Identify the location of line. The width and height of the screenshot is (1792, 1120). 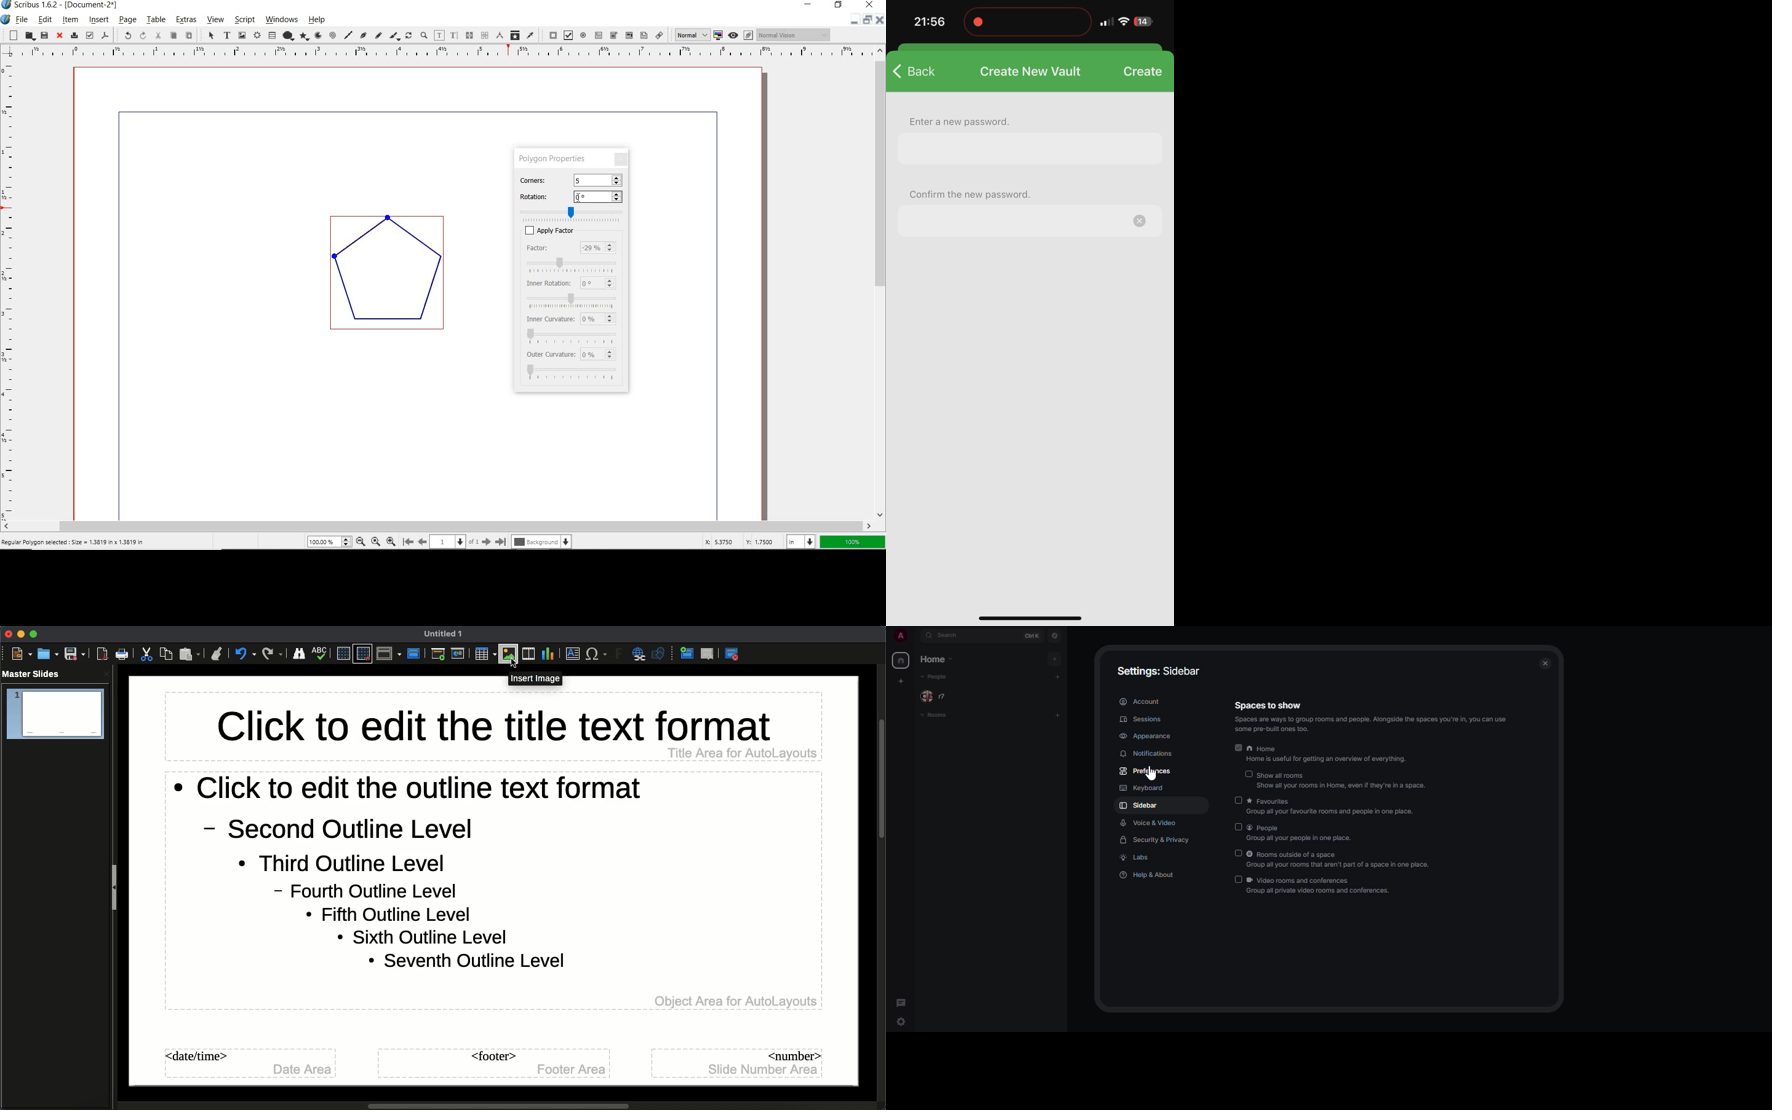
(348, 33).